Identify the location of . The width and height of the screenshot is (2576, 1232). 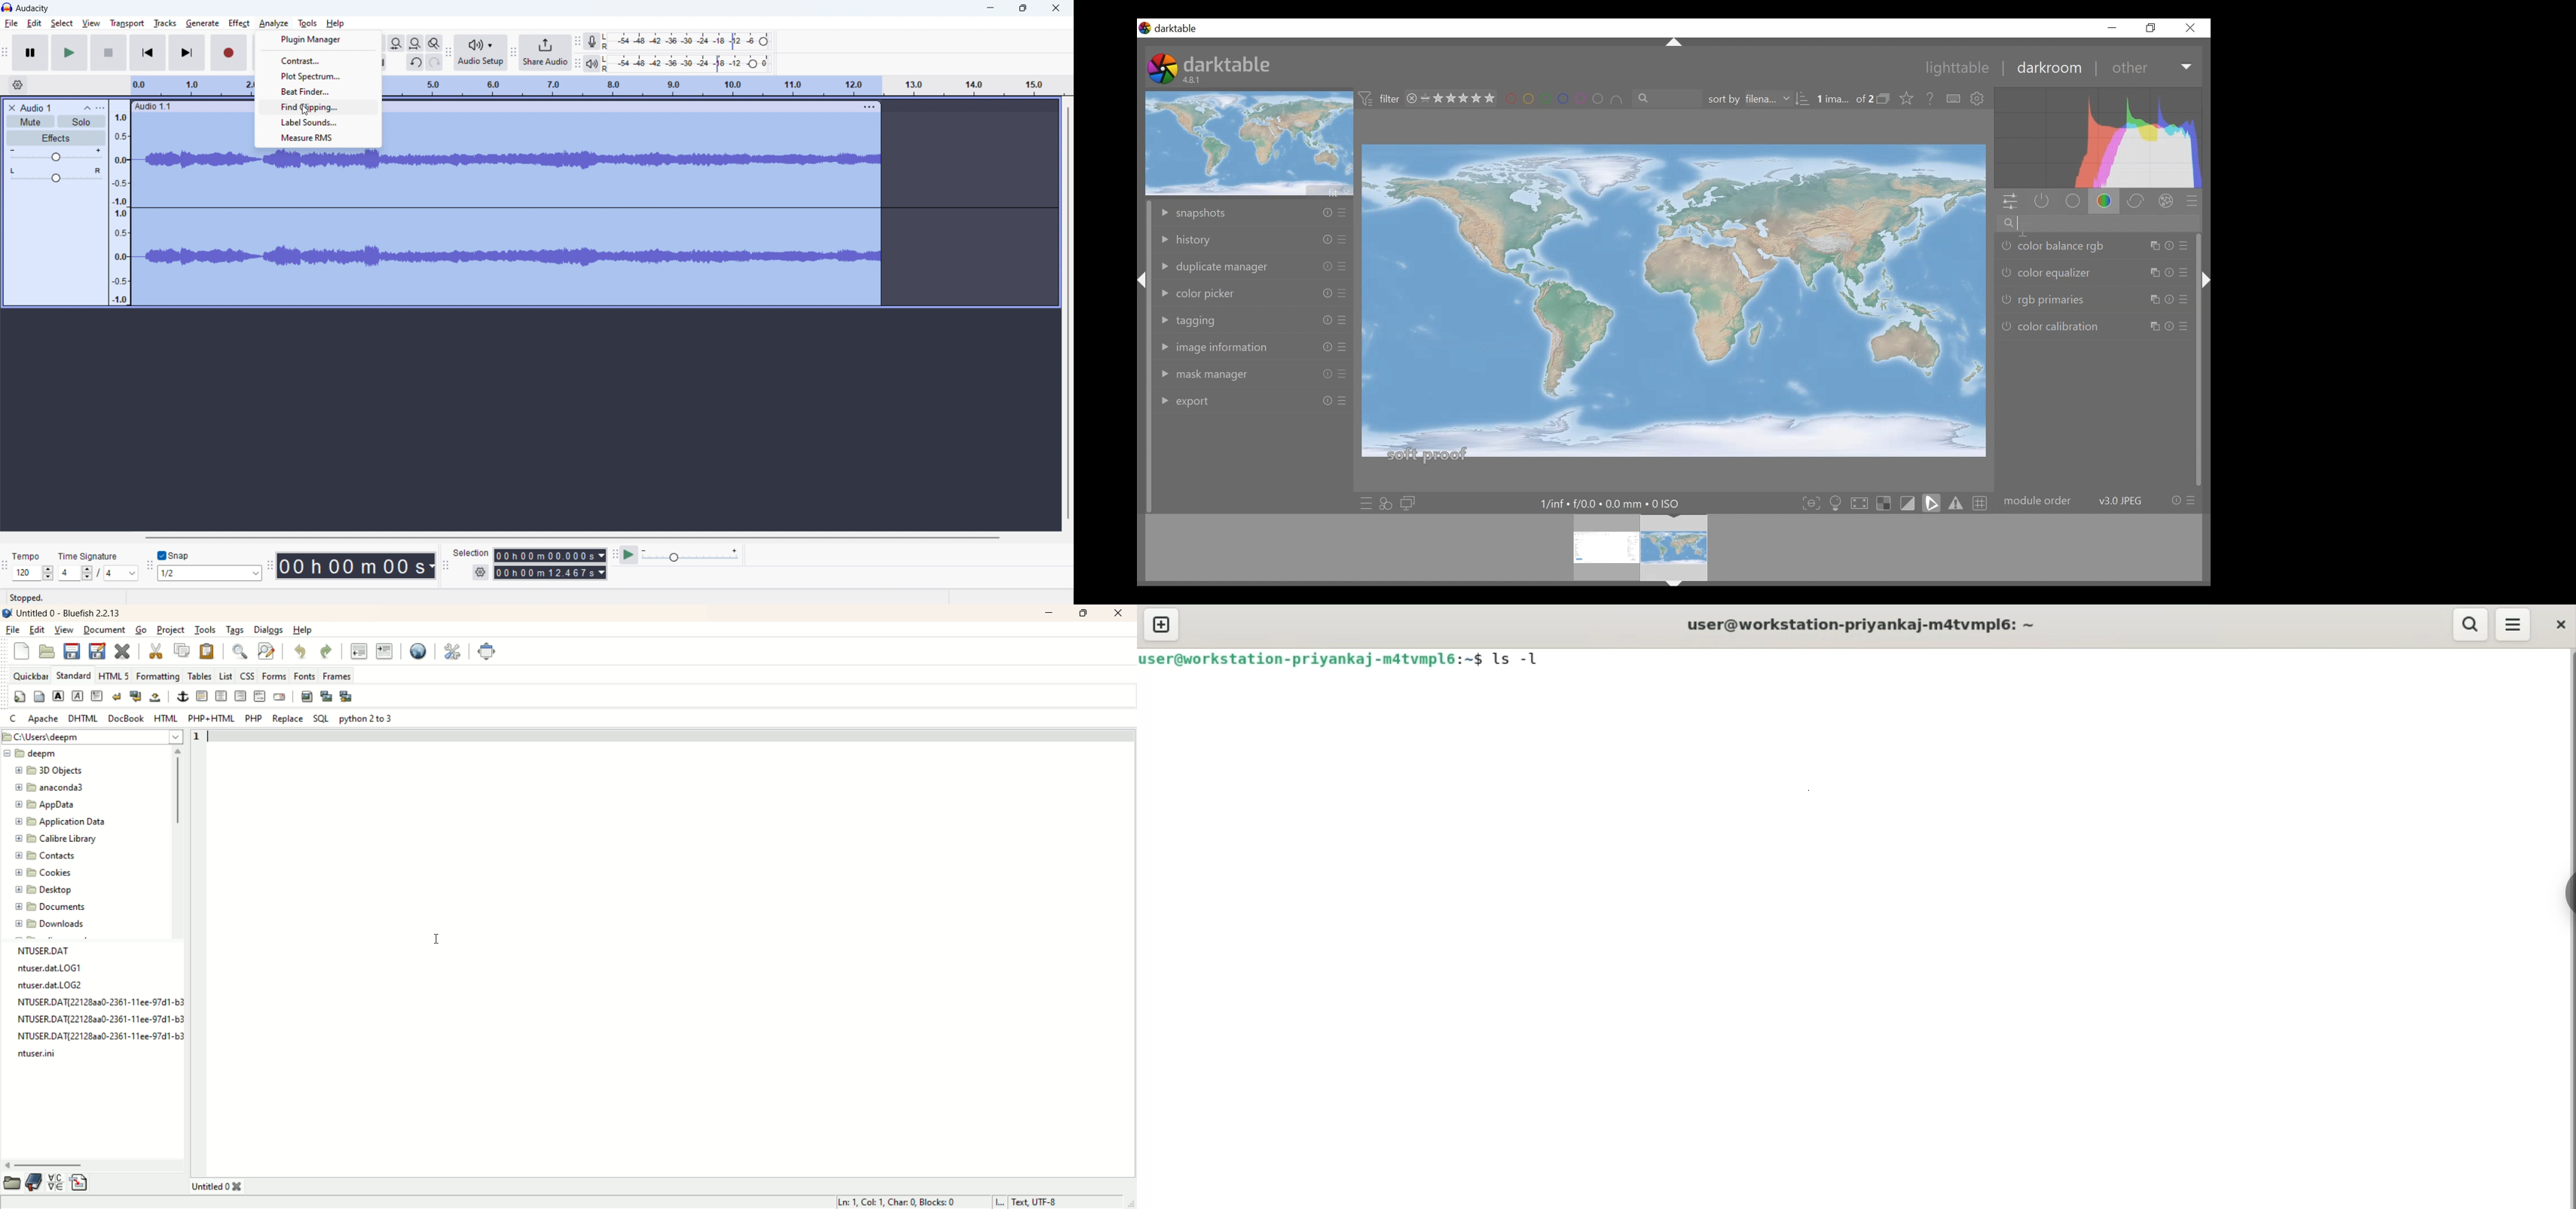
(2162, 326).